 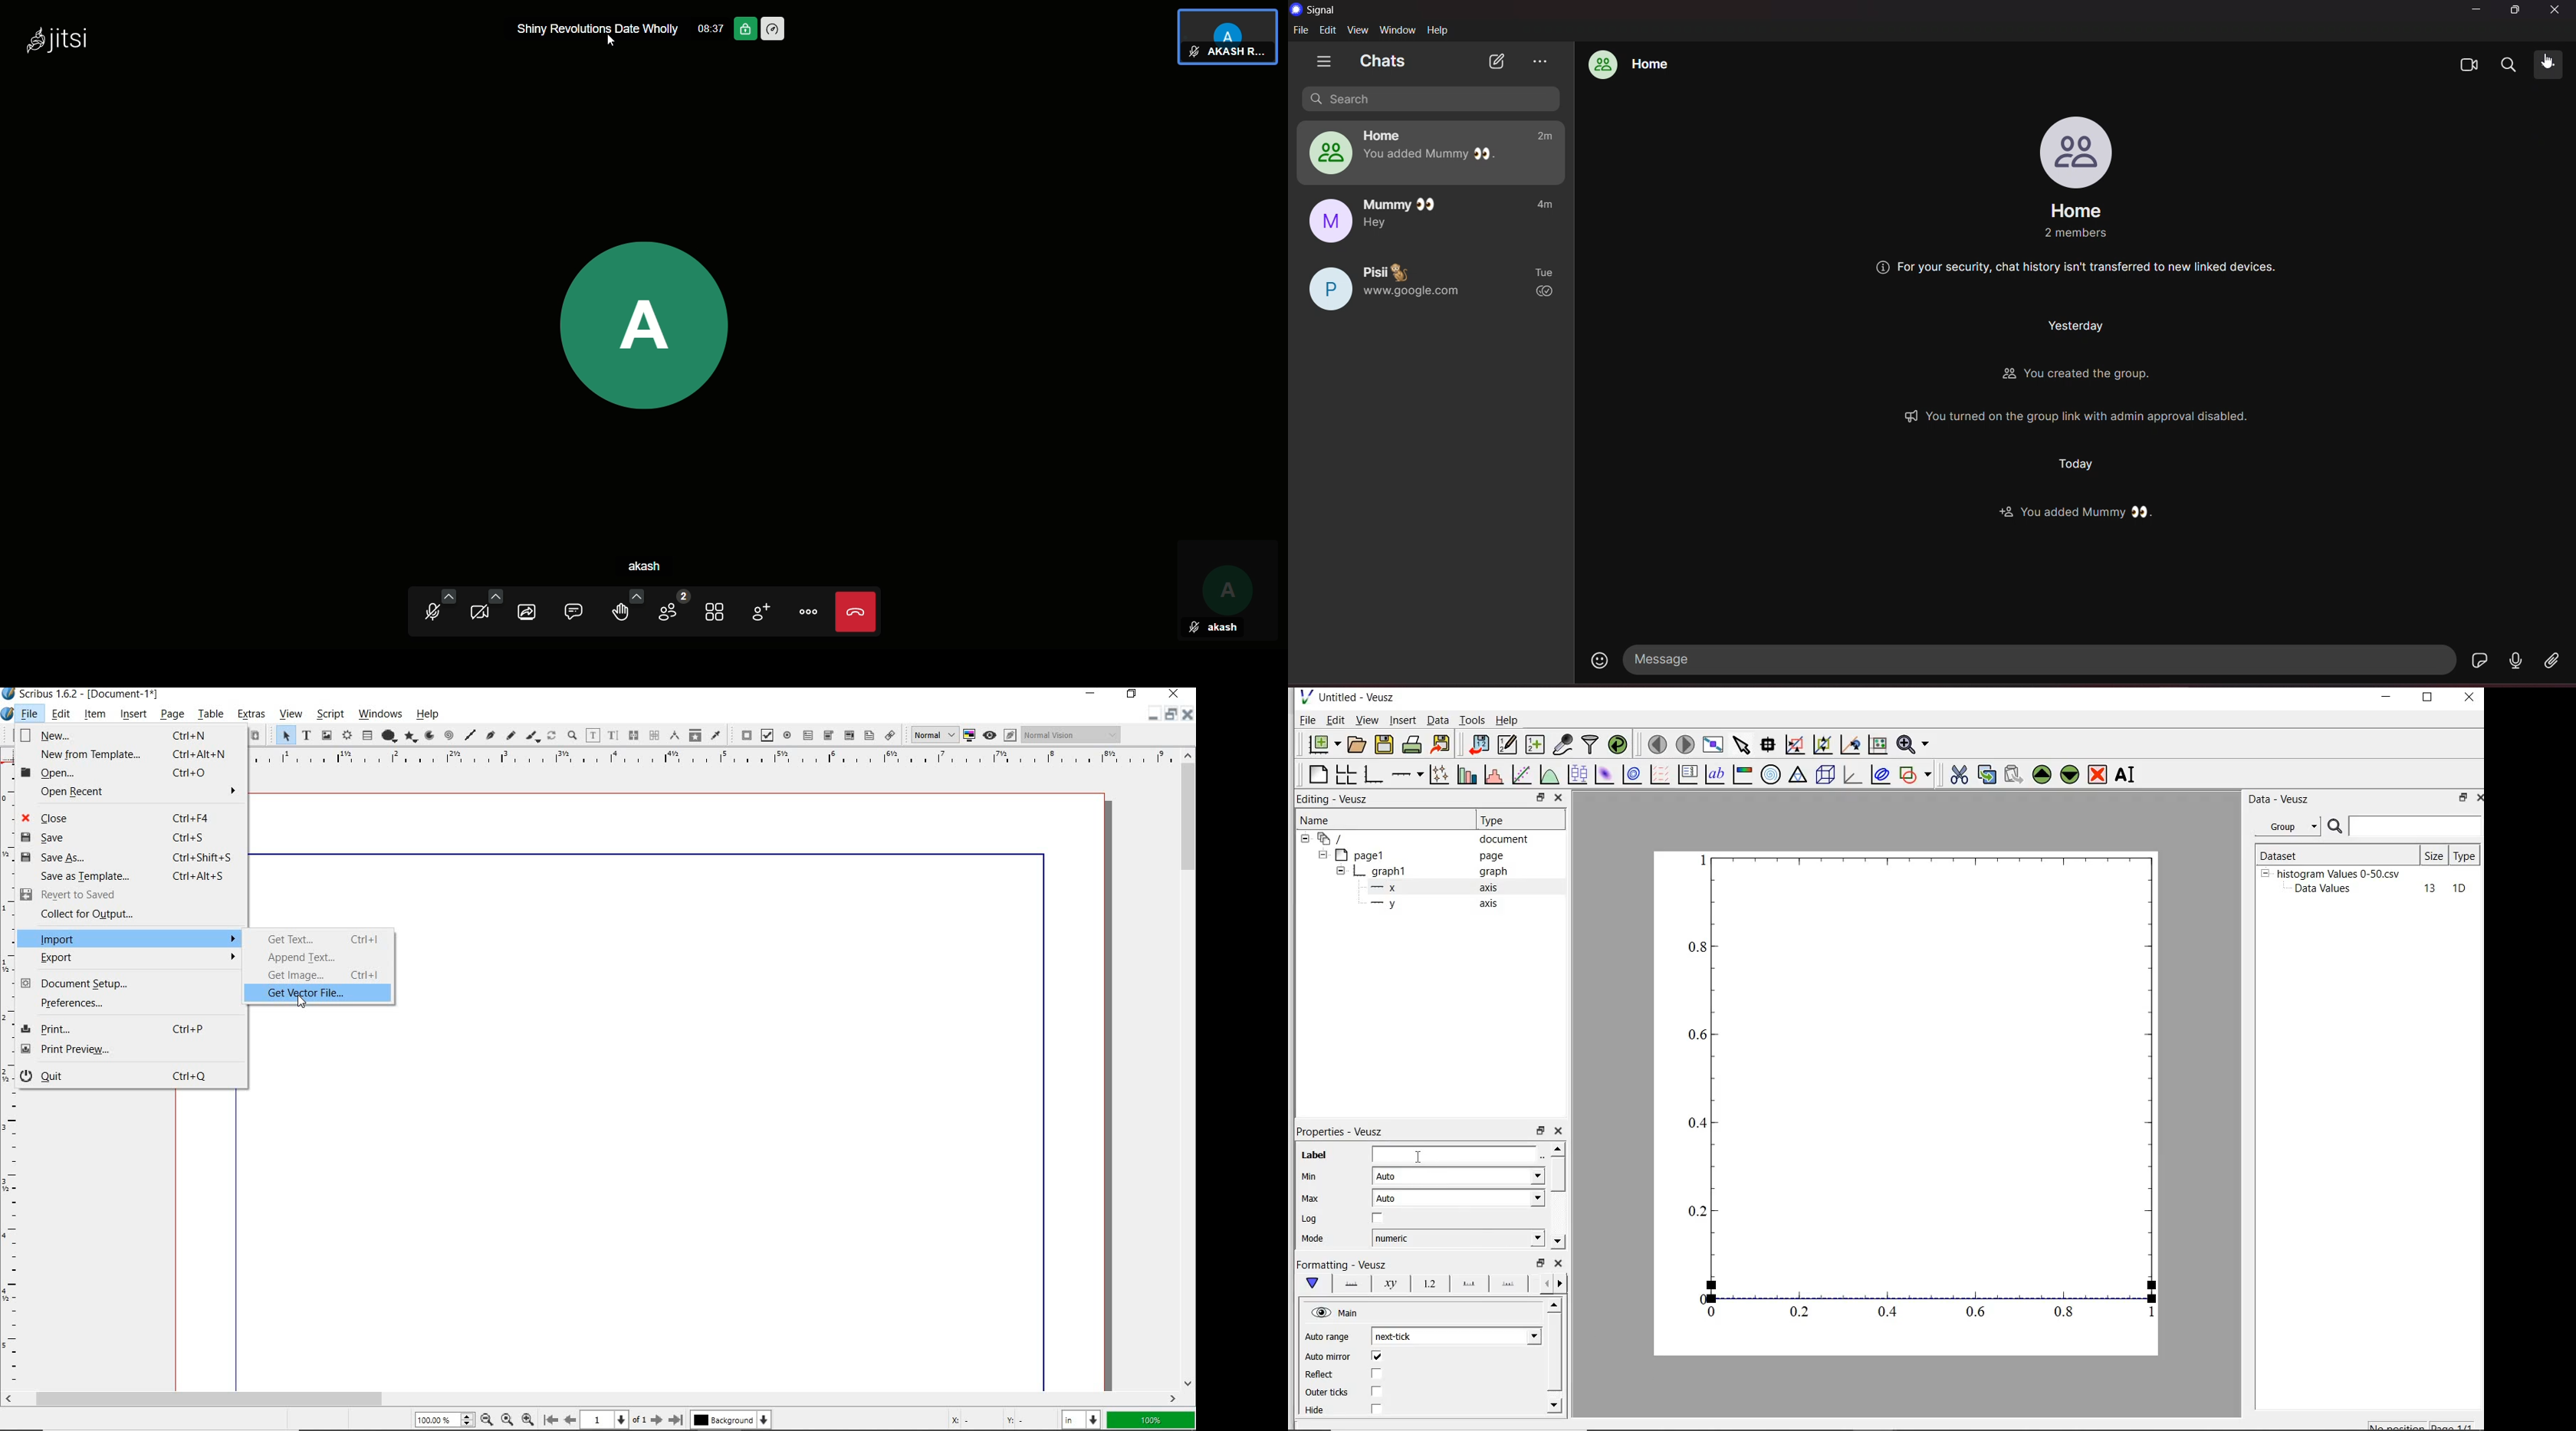 What do you see at coordinates (760, 610) in the screenshot?
I see `invite people` at bounding box center [760, 610].